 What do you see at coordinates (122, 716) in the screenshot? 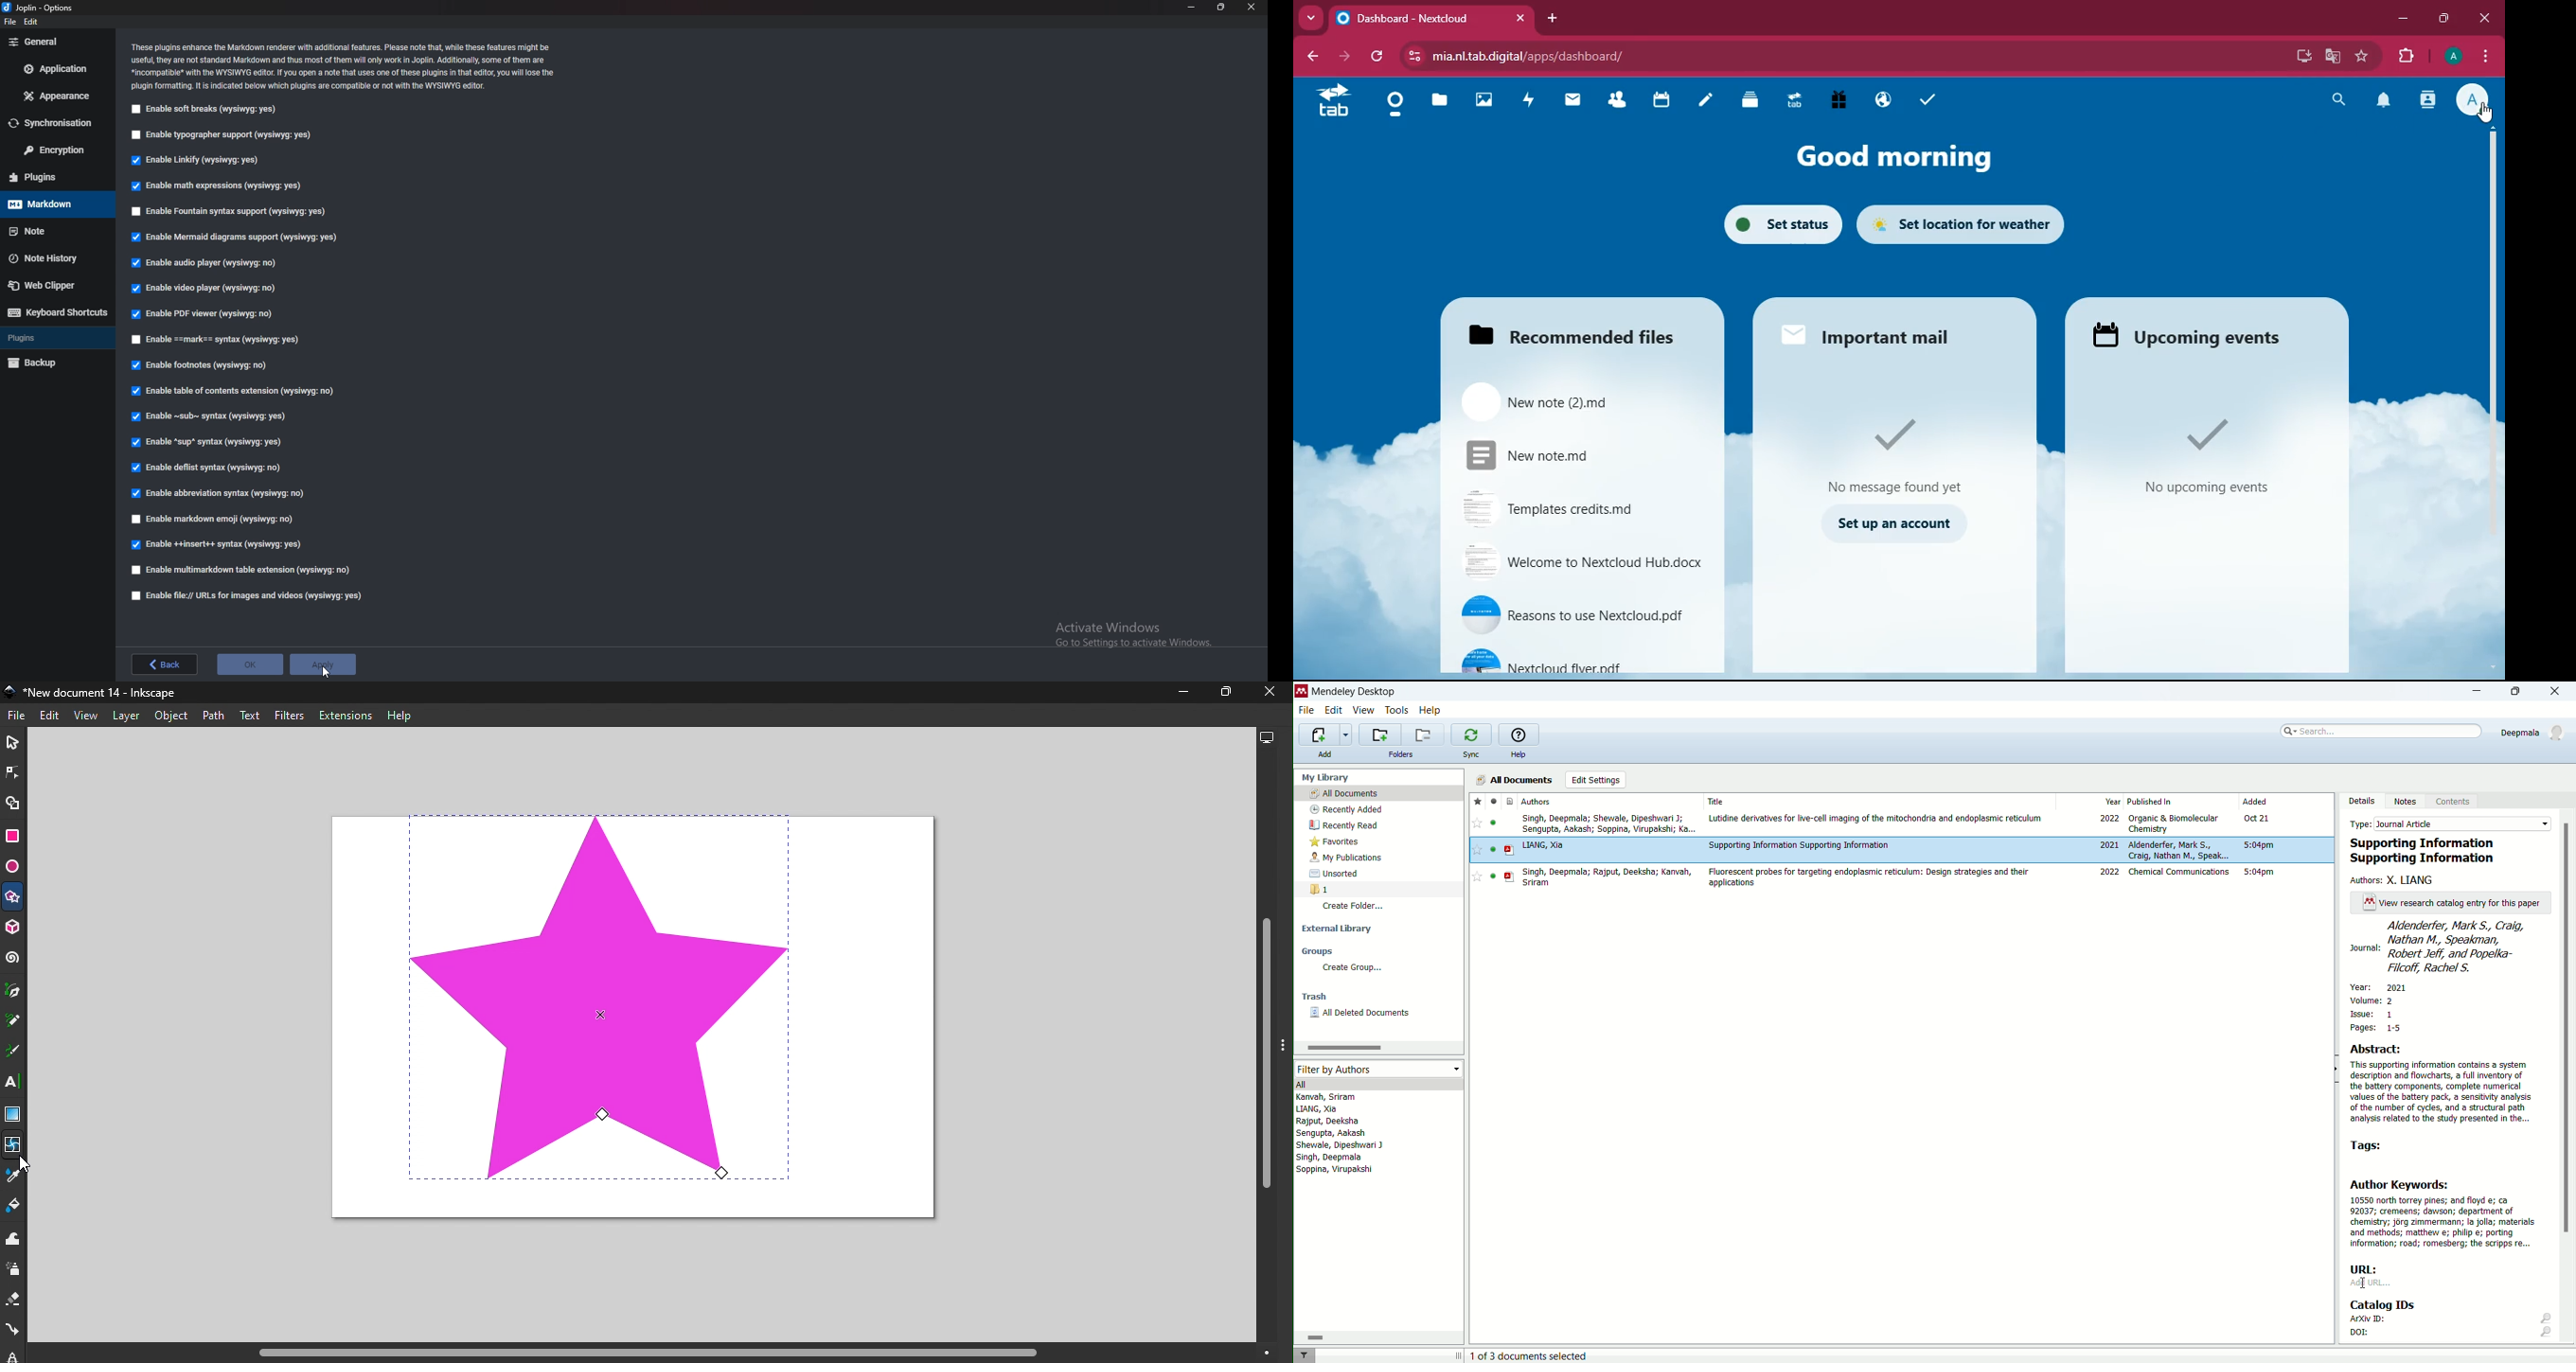
I see `Layer` at bounding box center [122, 716].